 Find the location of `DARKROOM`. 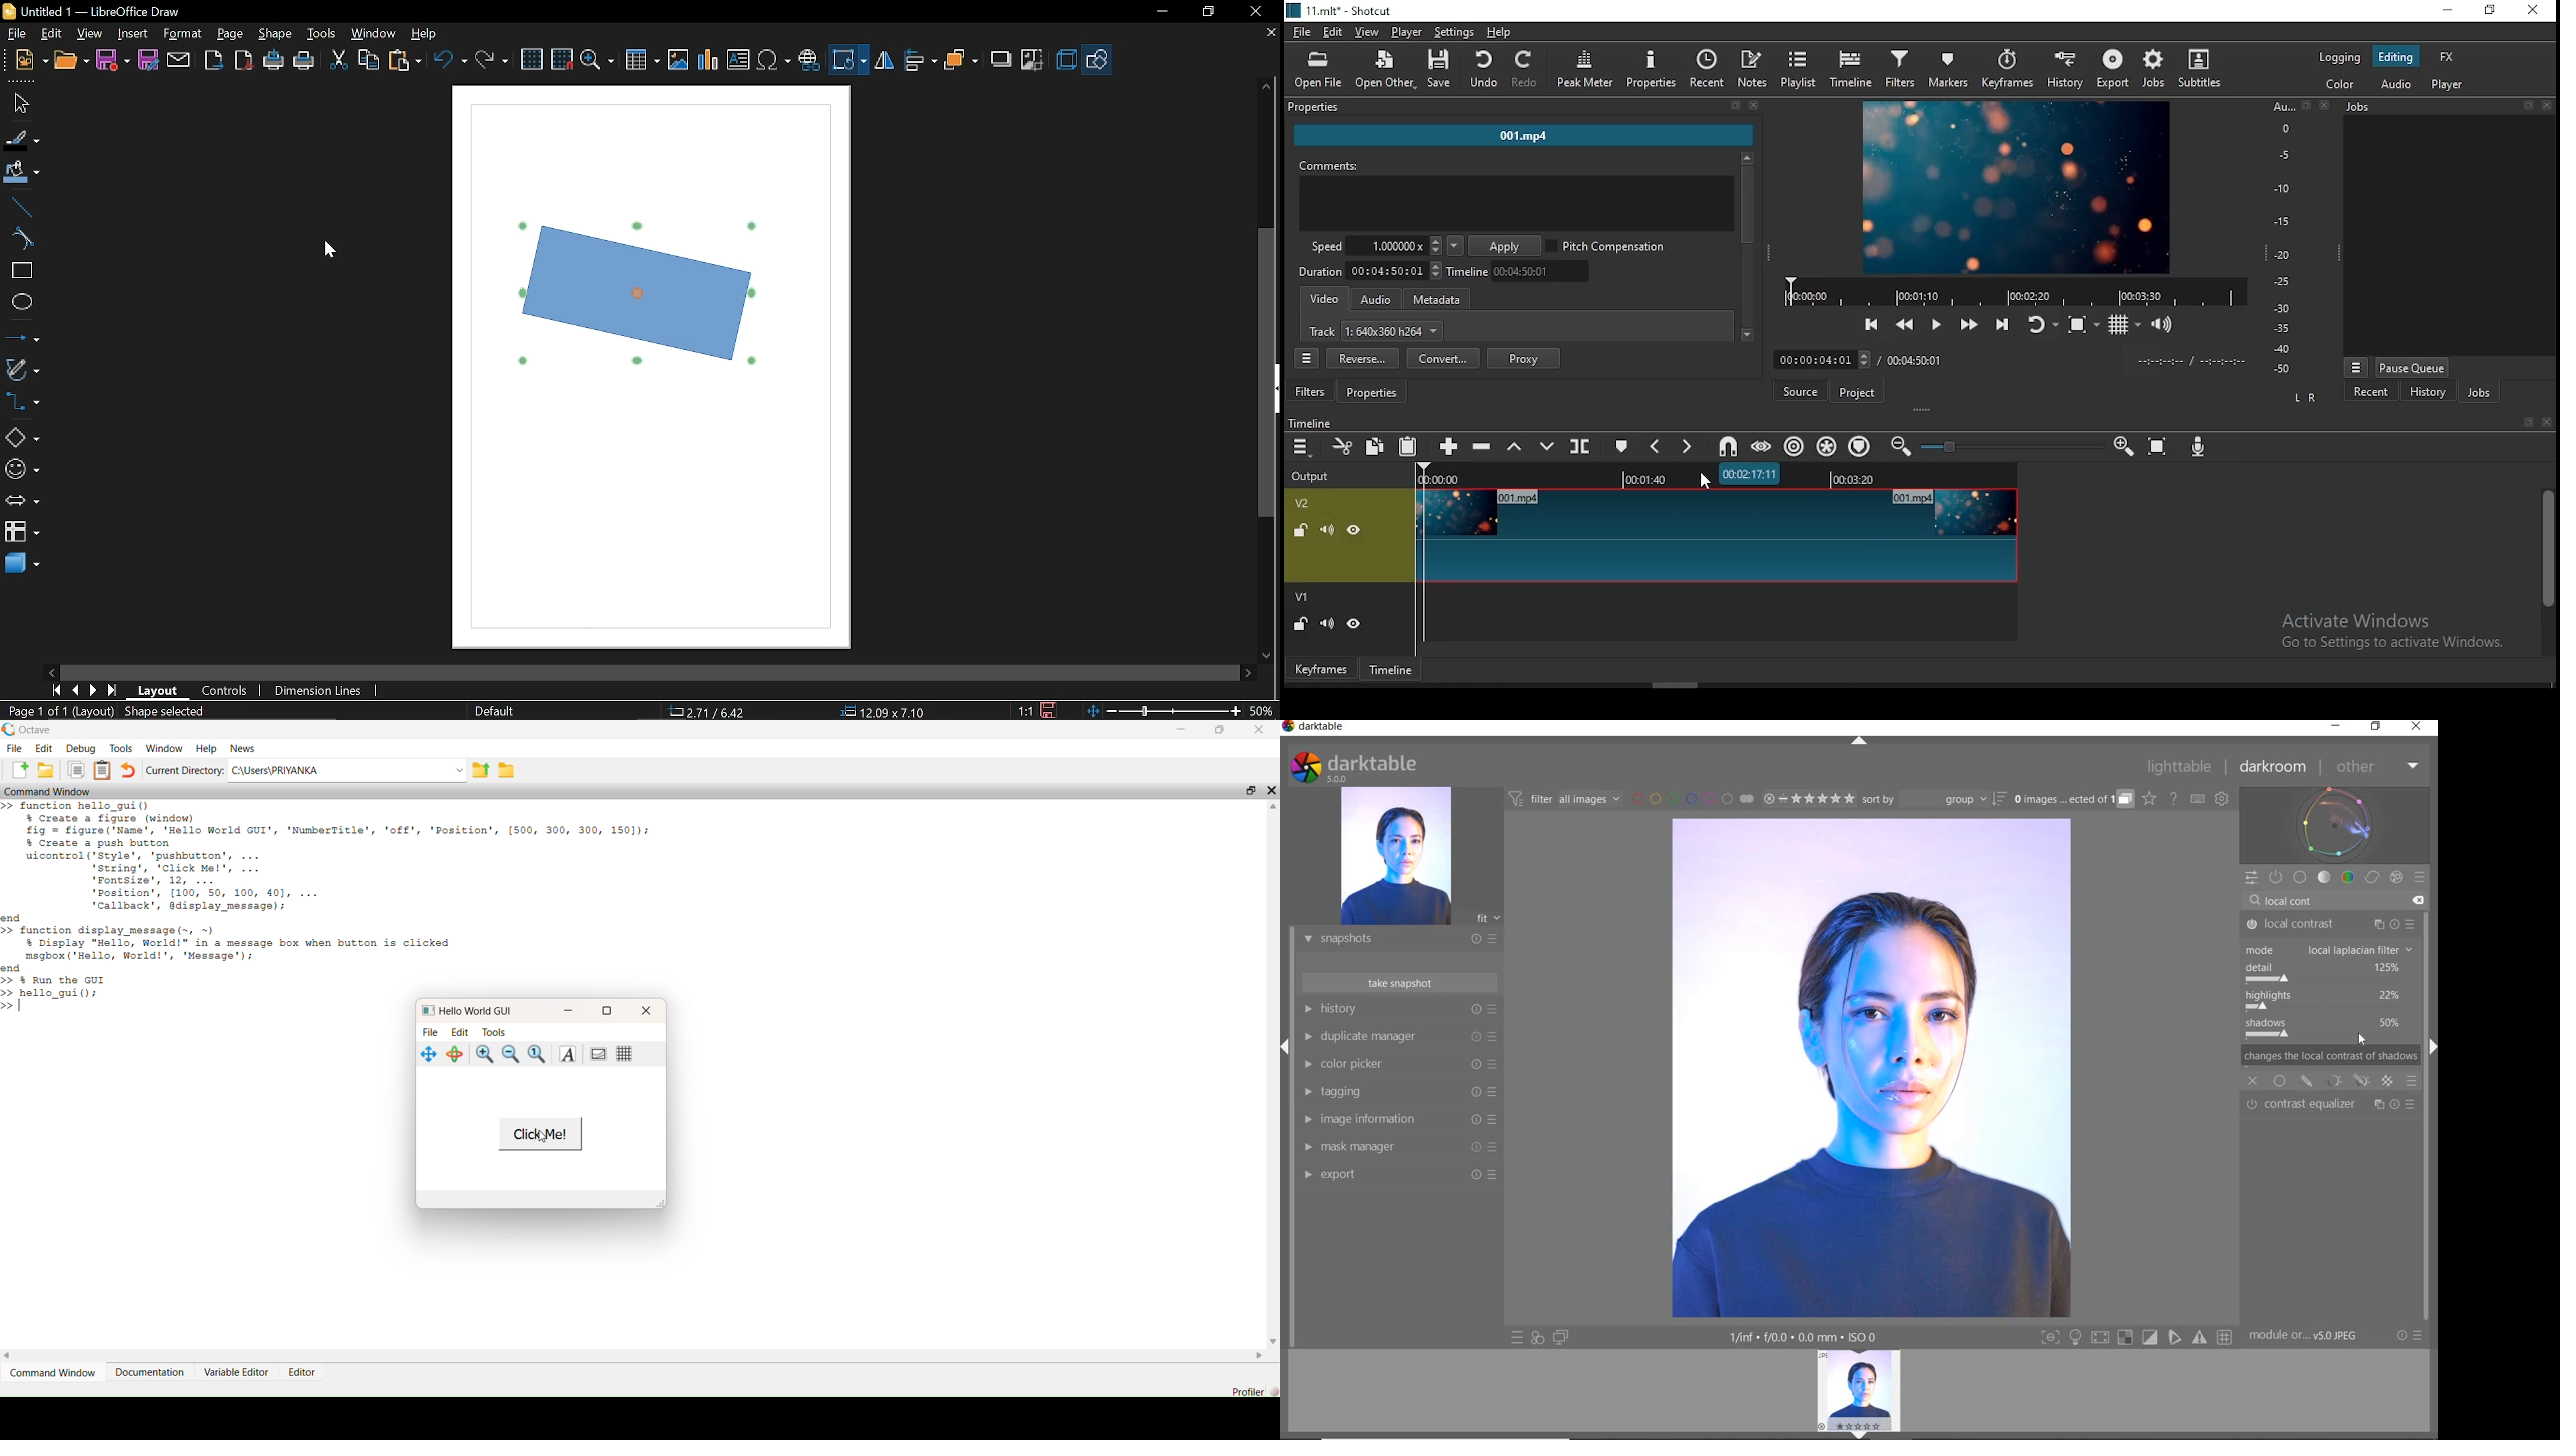

DARKROOM is located at coordinates (2274, 768).